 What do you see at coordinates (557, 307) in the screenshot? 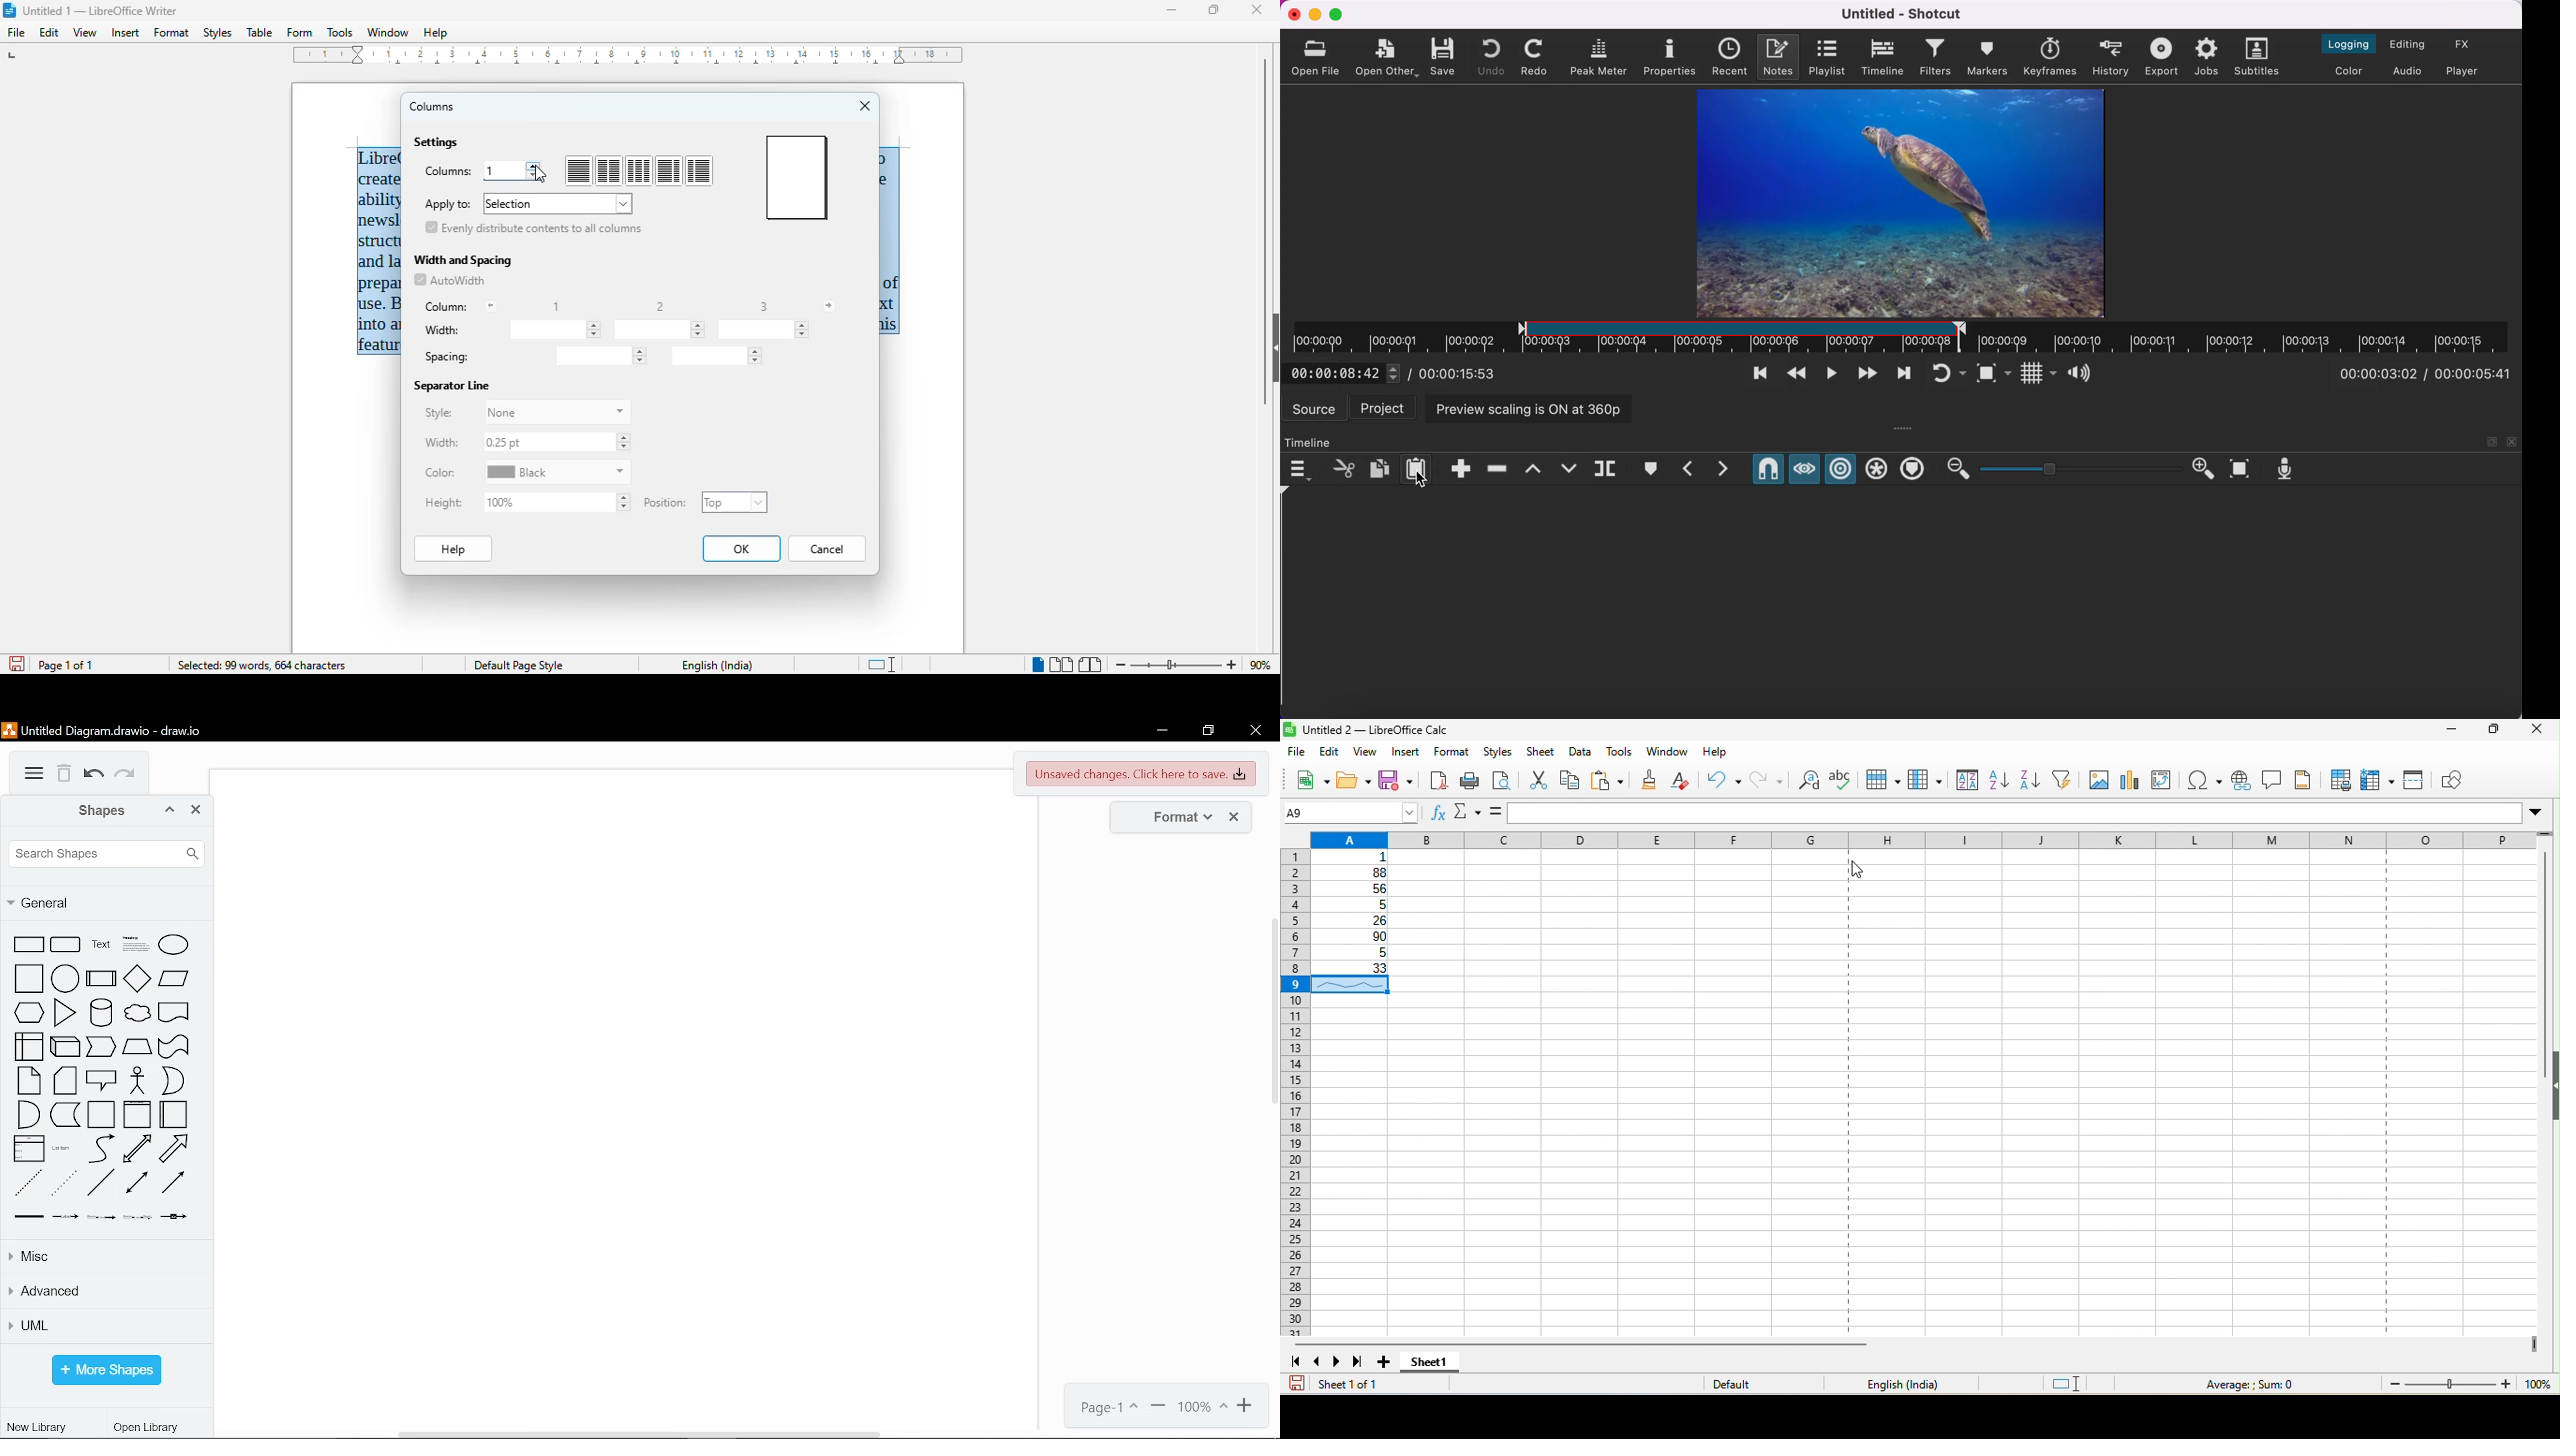
I see `1` at bounding box center [557, 307].